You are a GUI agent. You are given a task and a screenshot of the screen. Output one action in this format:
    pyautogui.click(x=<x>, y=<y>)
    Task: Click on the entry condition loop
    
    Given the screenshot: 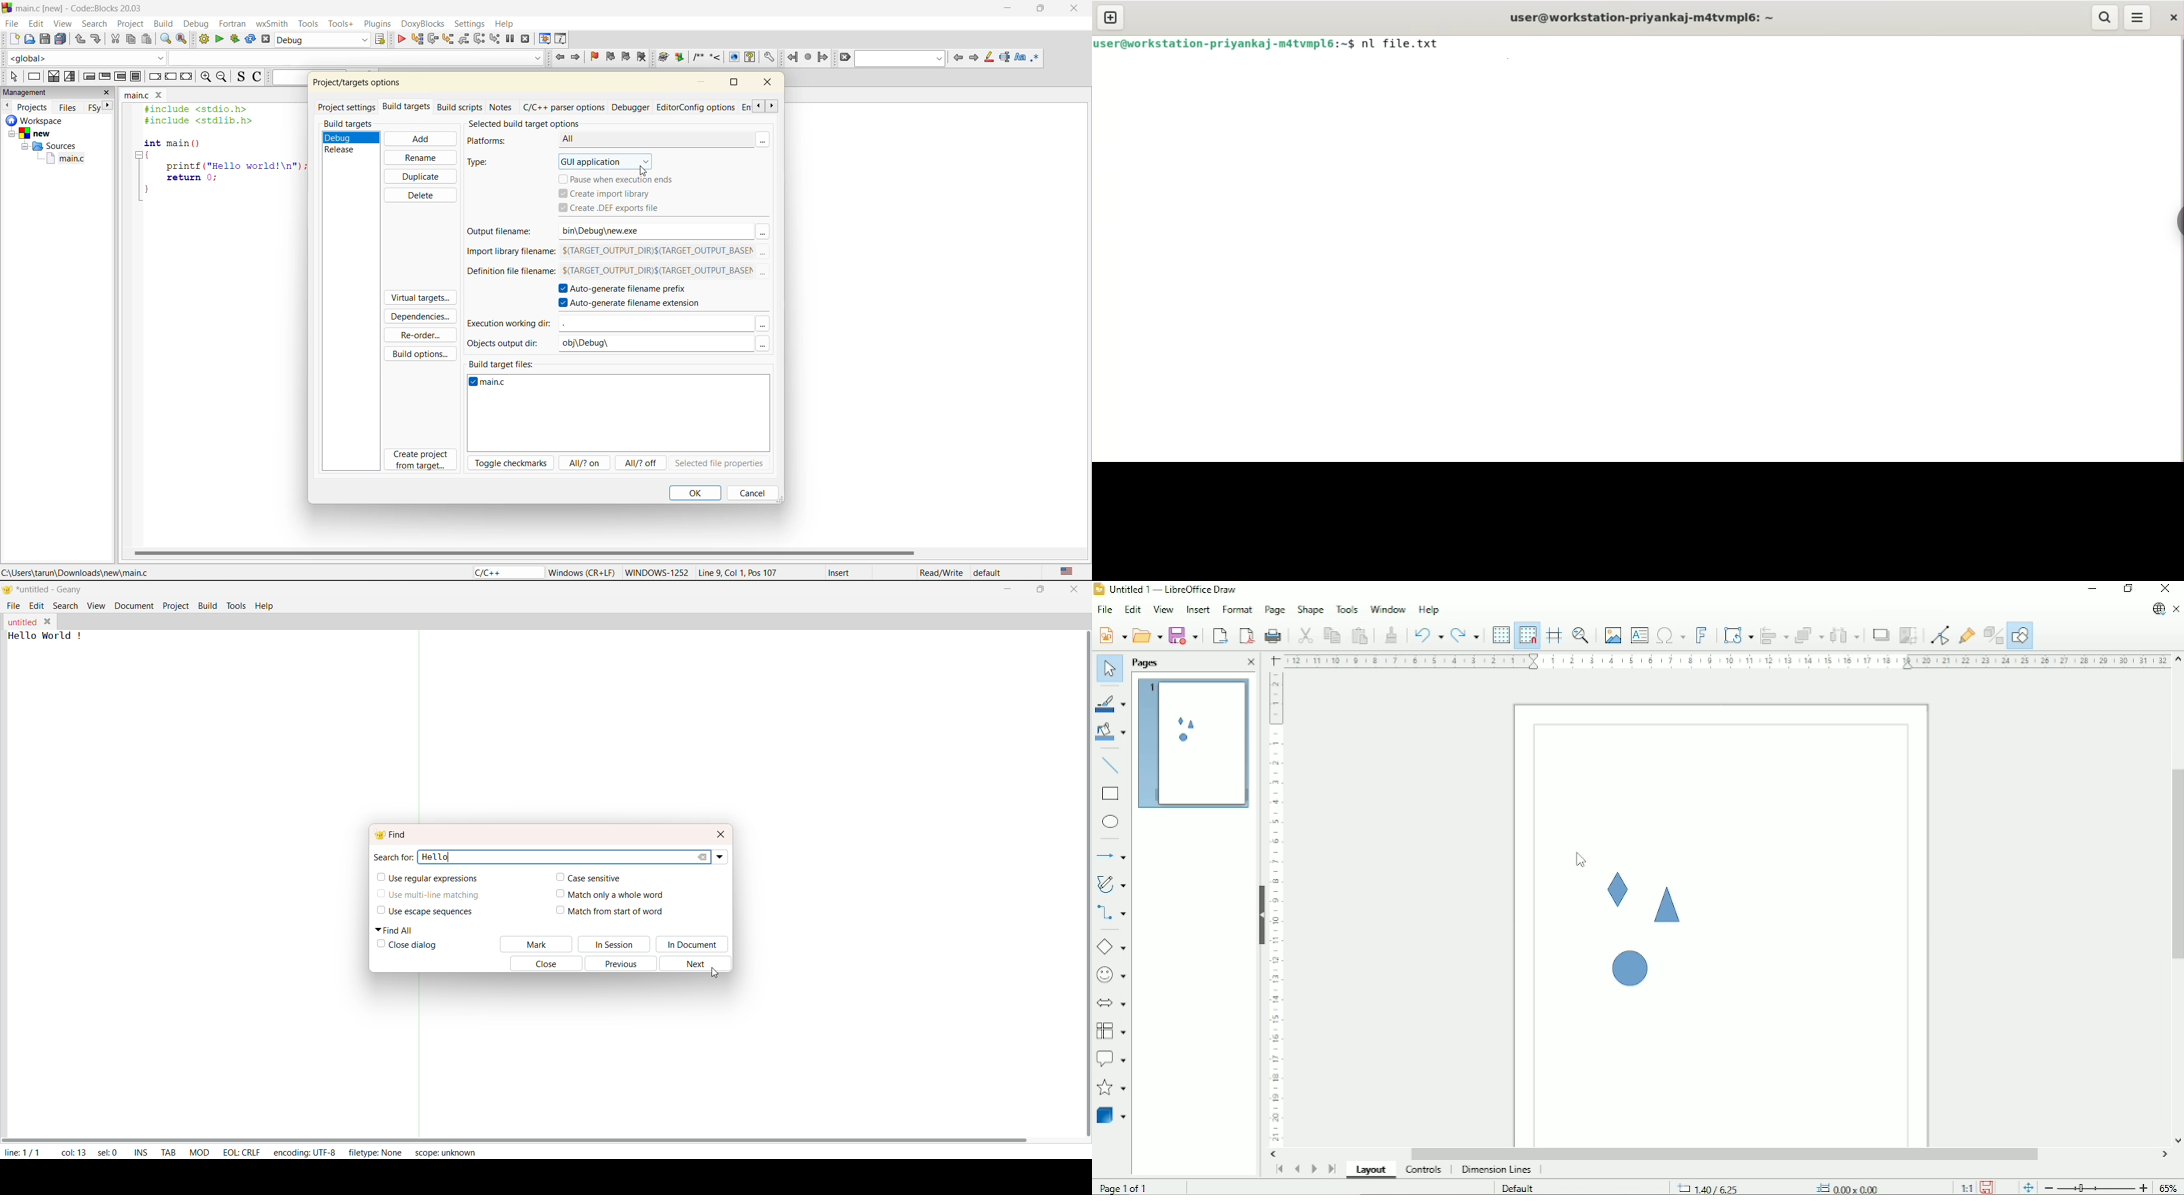 What is the action you would take?
    pyautogui.click(x=90, y=76)
    